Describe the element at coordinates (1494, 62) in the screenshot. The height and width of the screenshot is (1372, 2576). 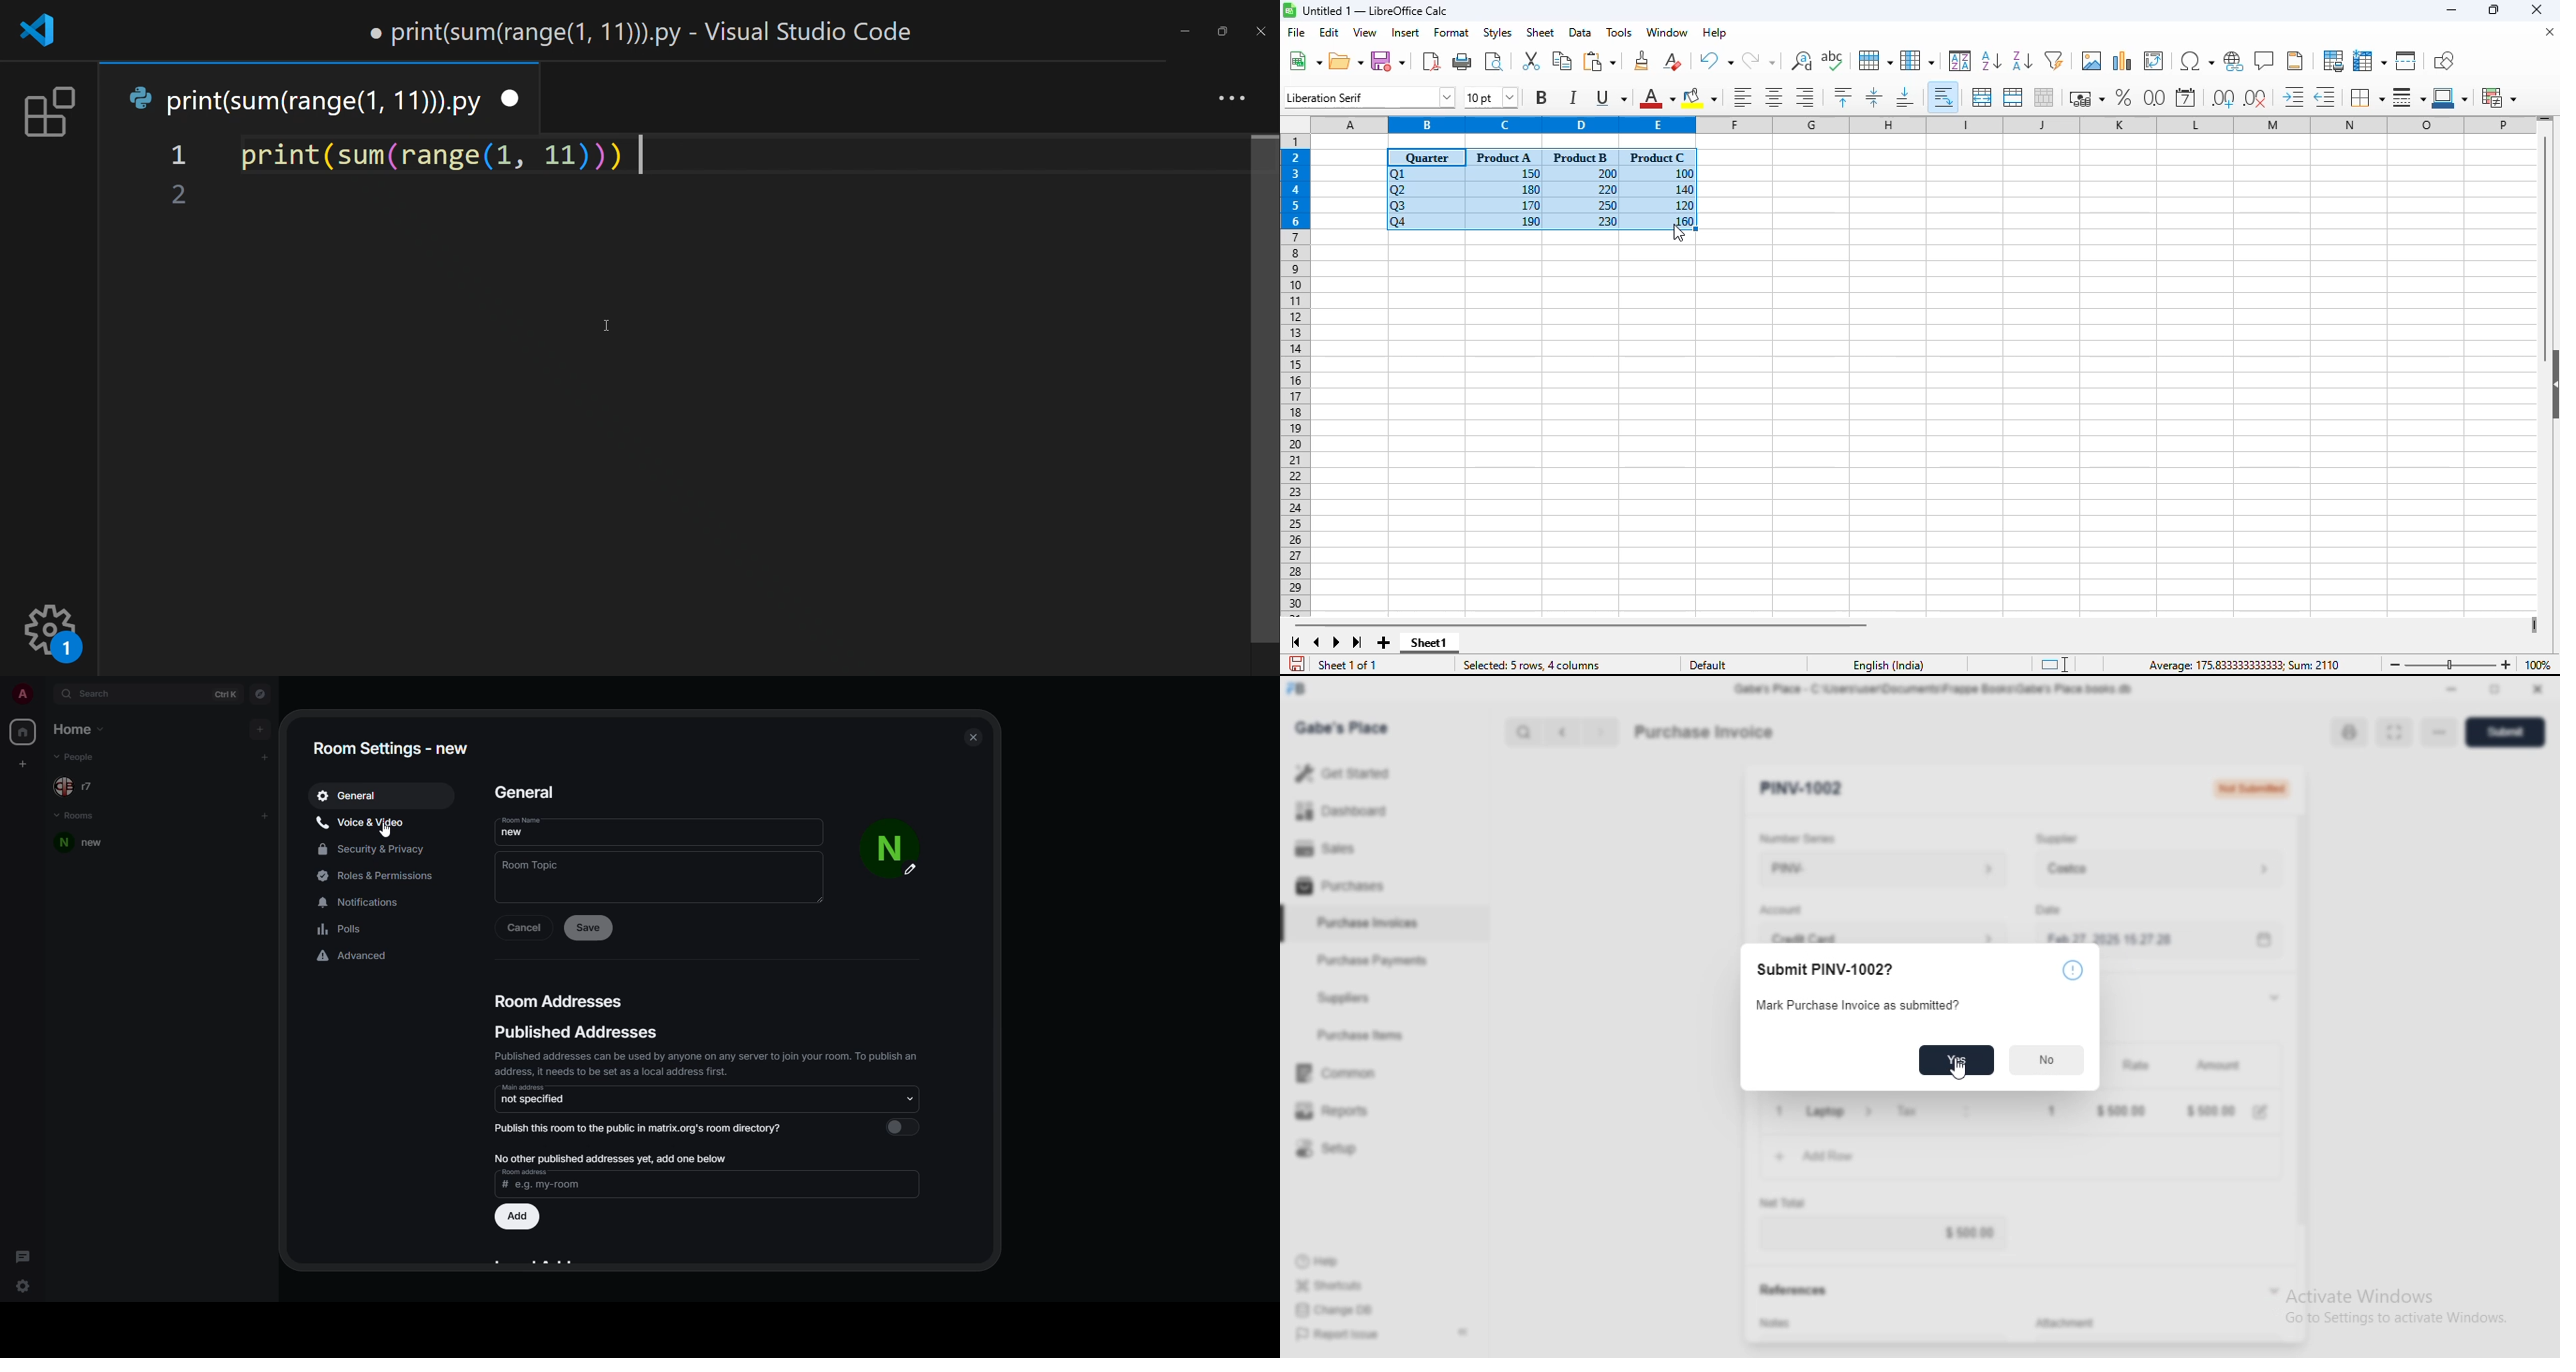
I see `toggle print preview` at that location.